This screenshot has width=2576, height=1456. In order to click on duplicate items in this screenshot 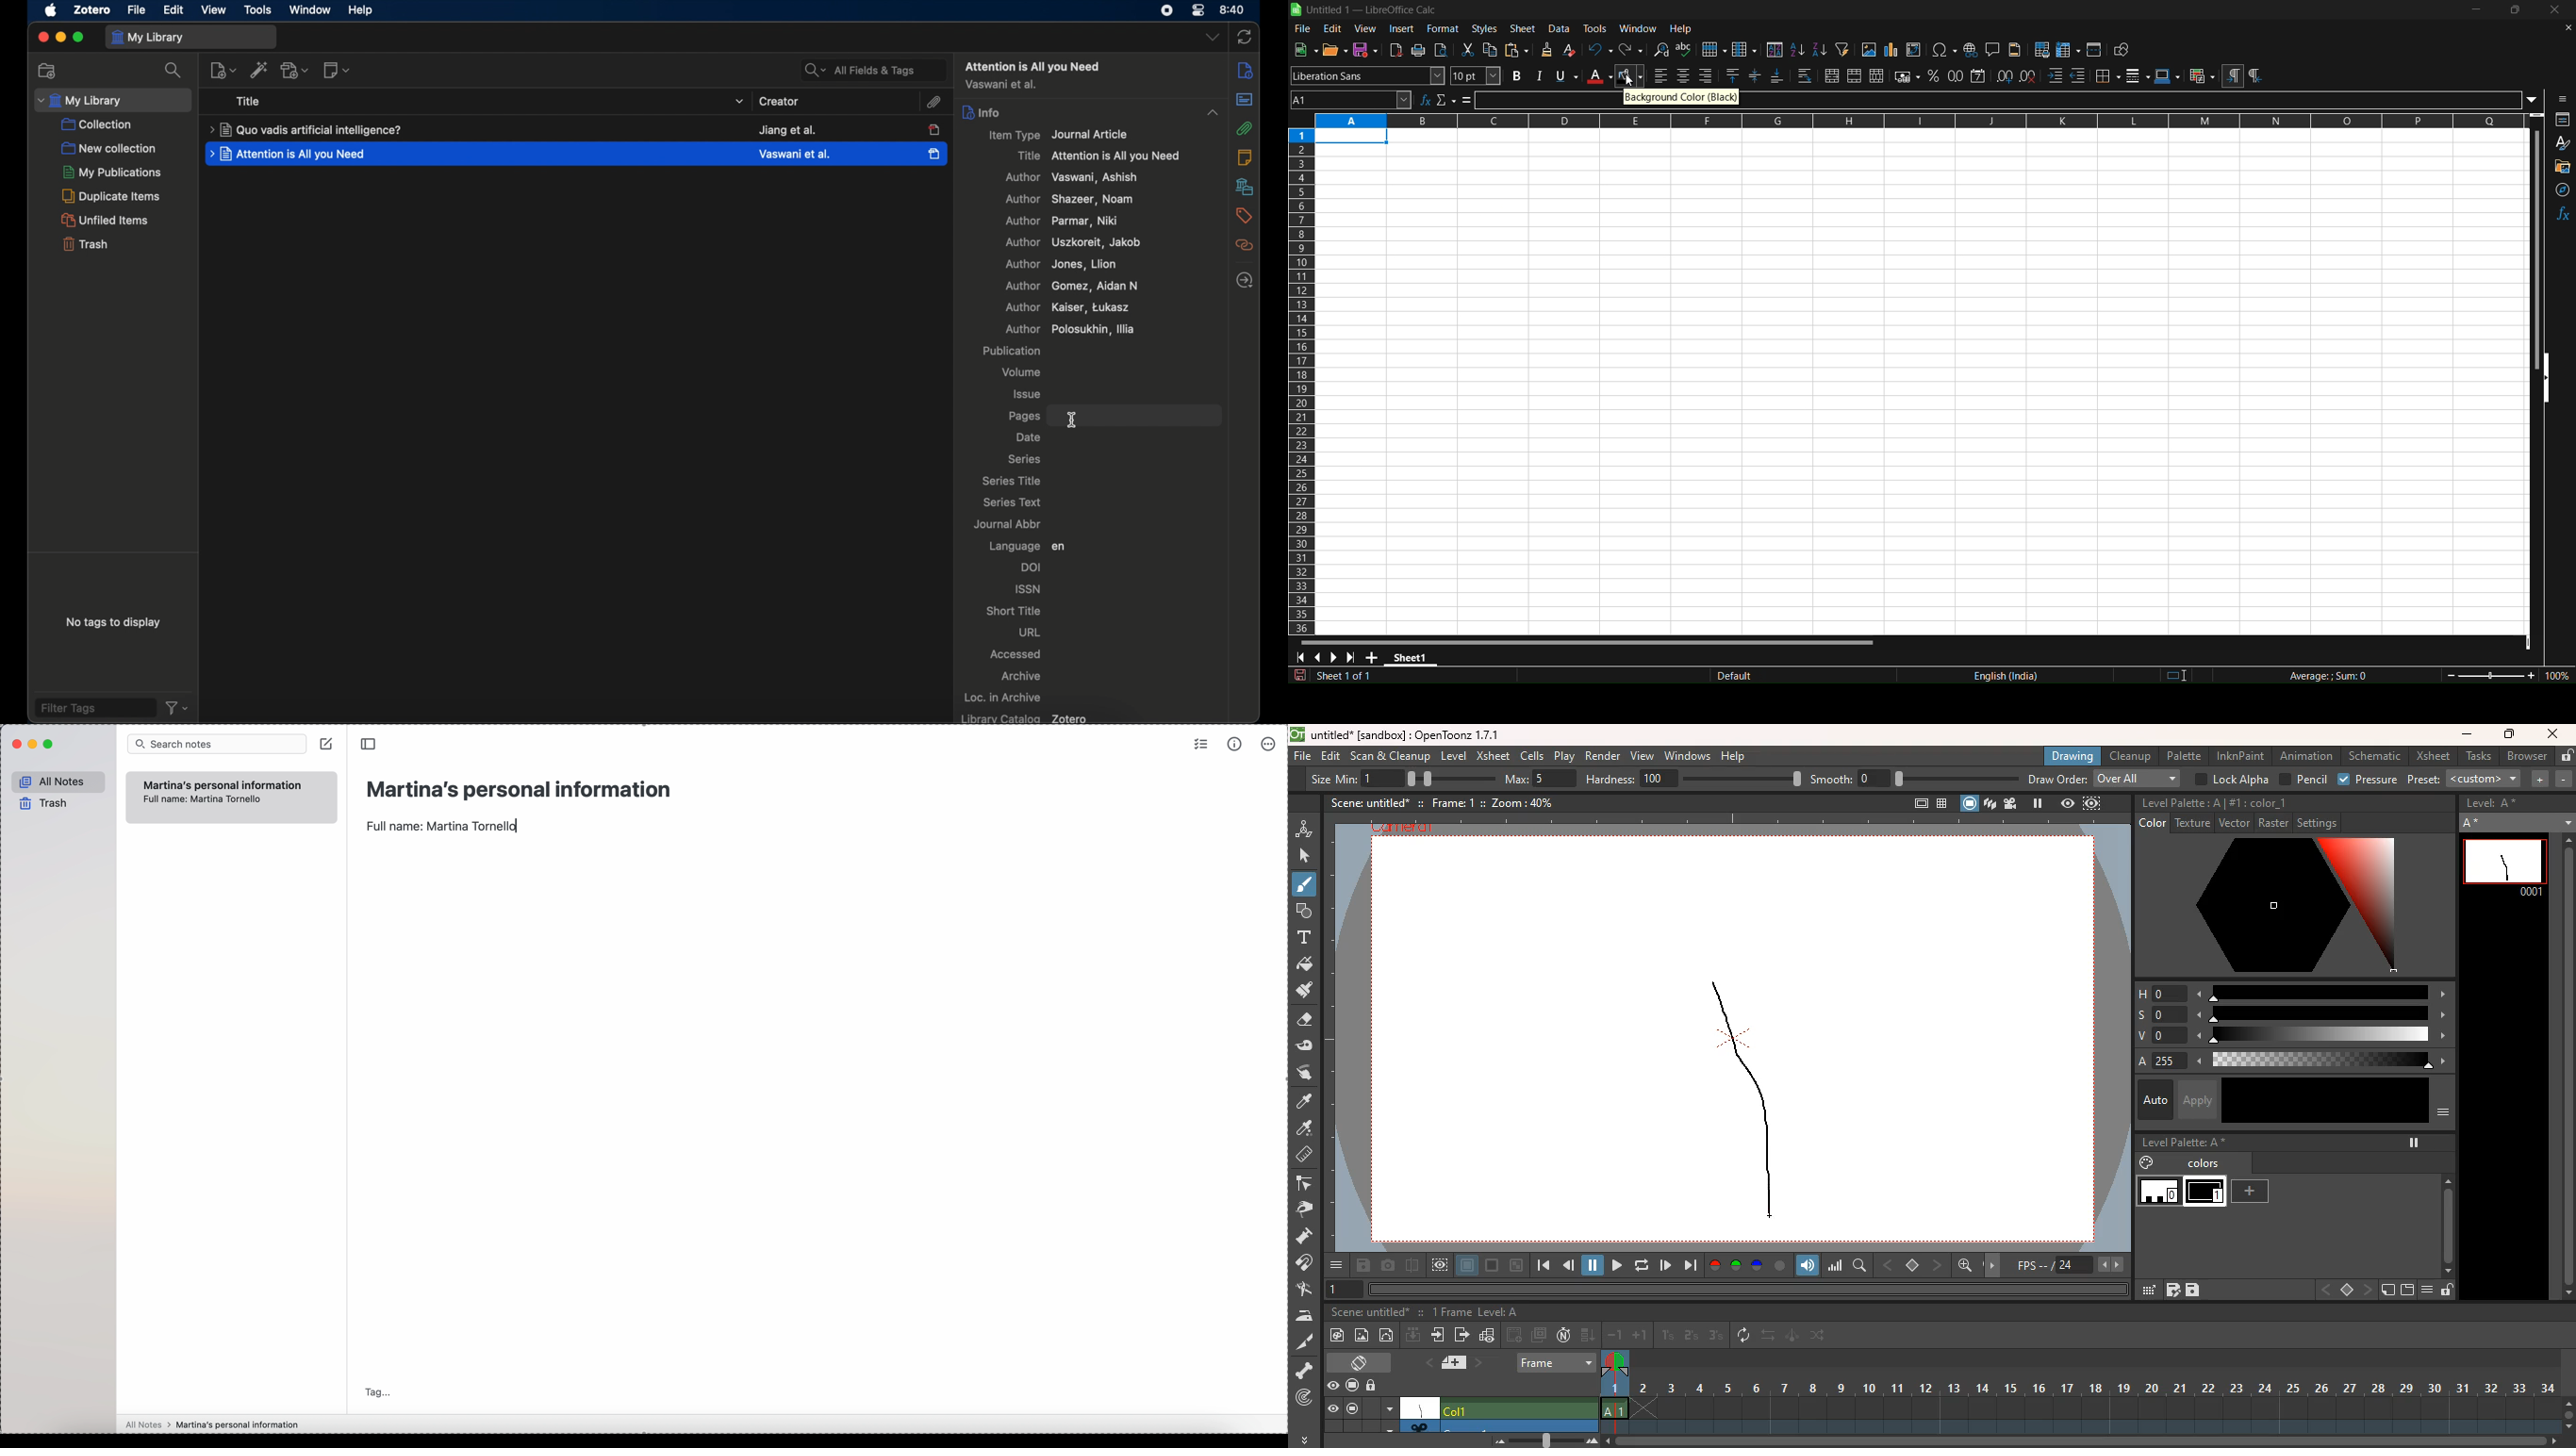, I will do `click(112, 196)`.